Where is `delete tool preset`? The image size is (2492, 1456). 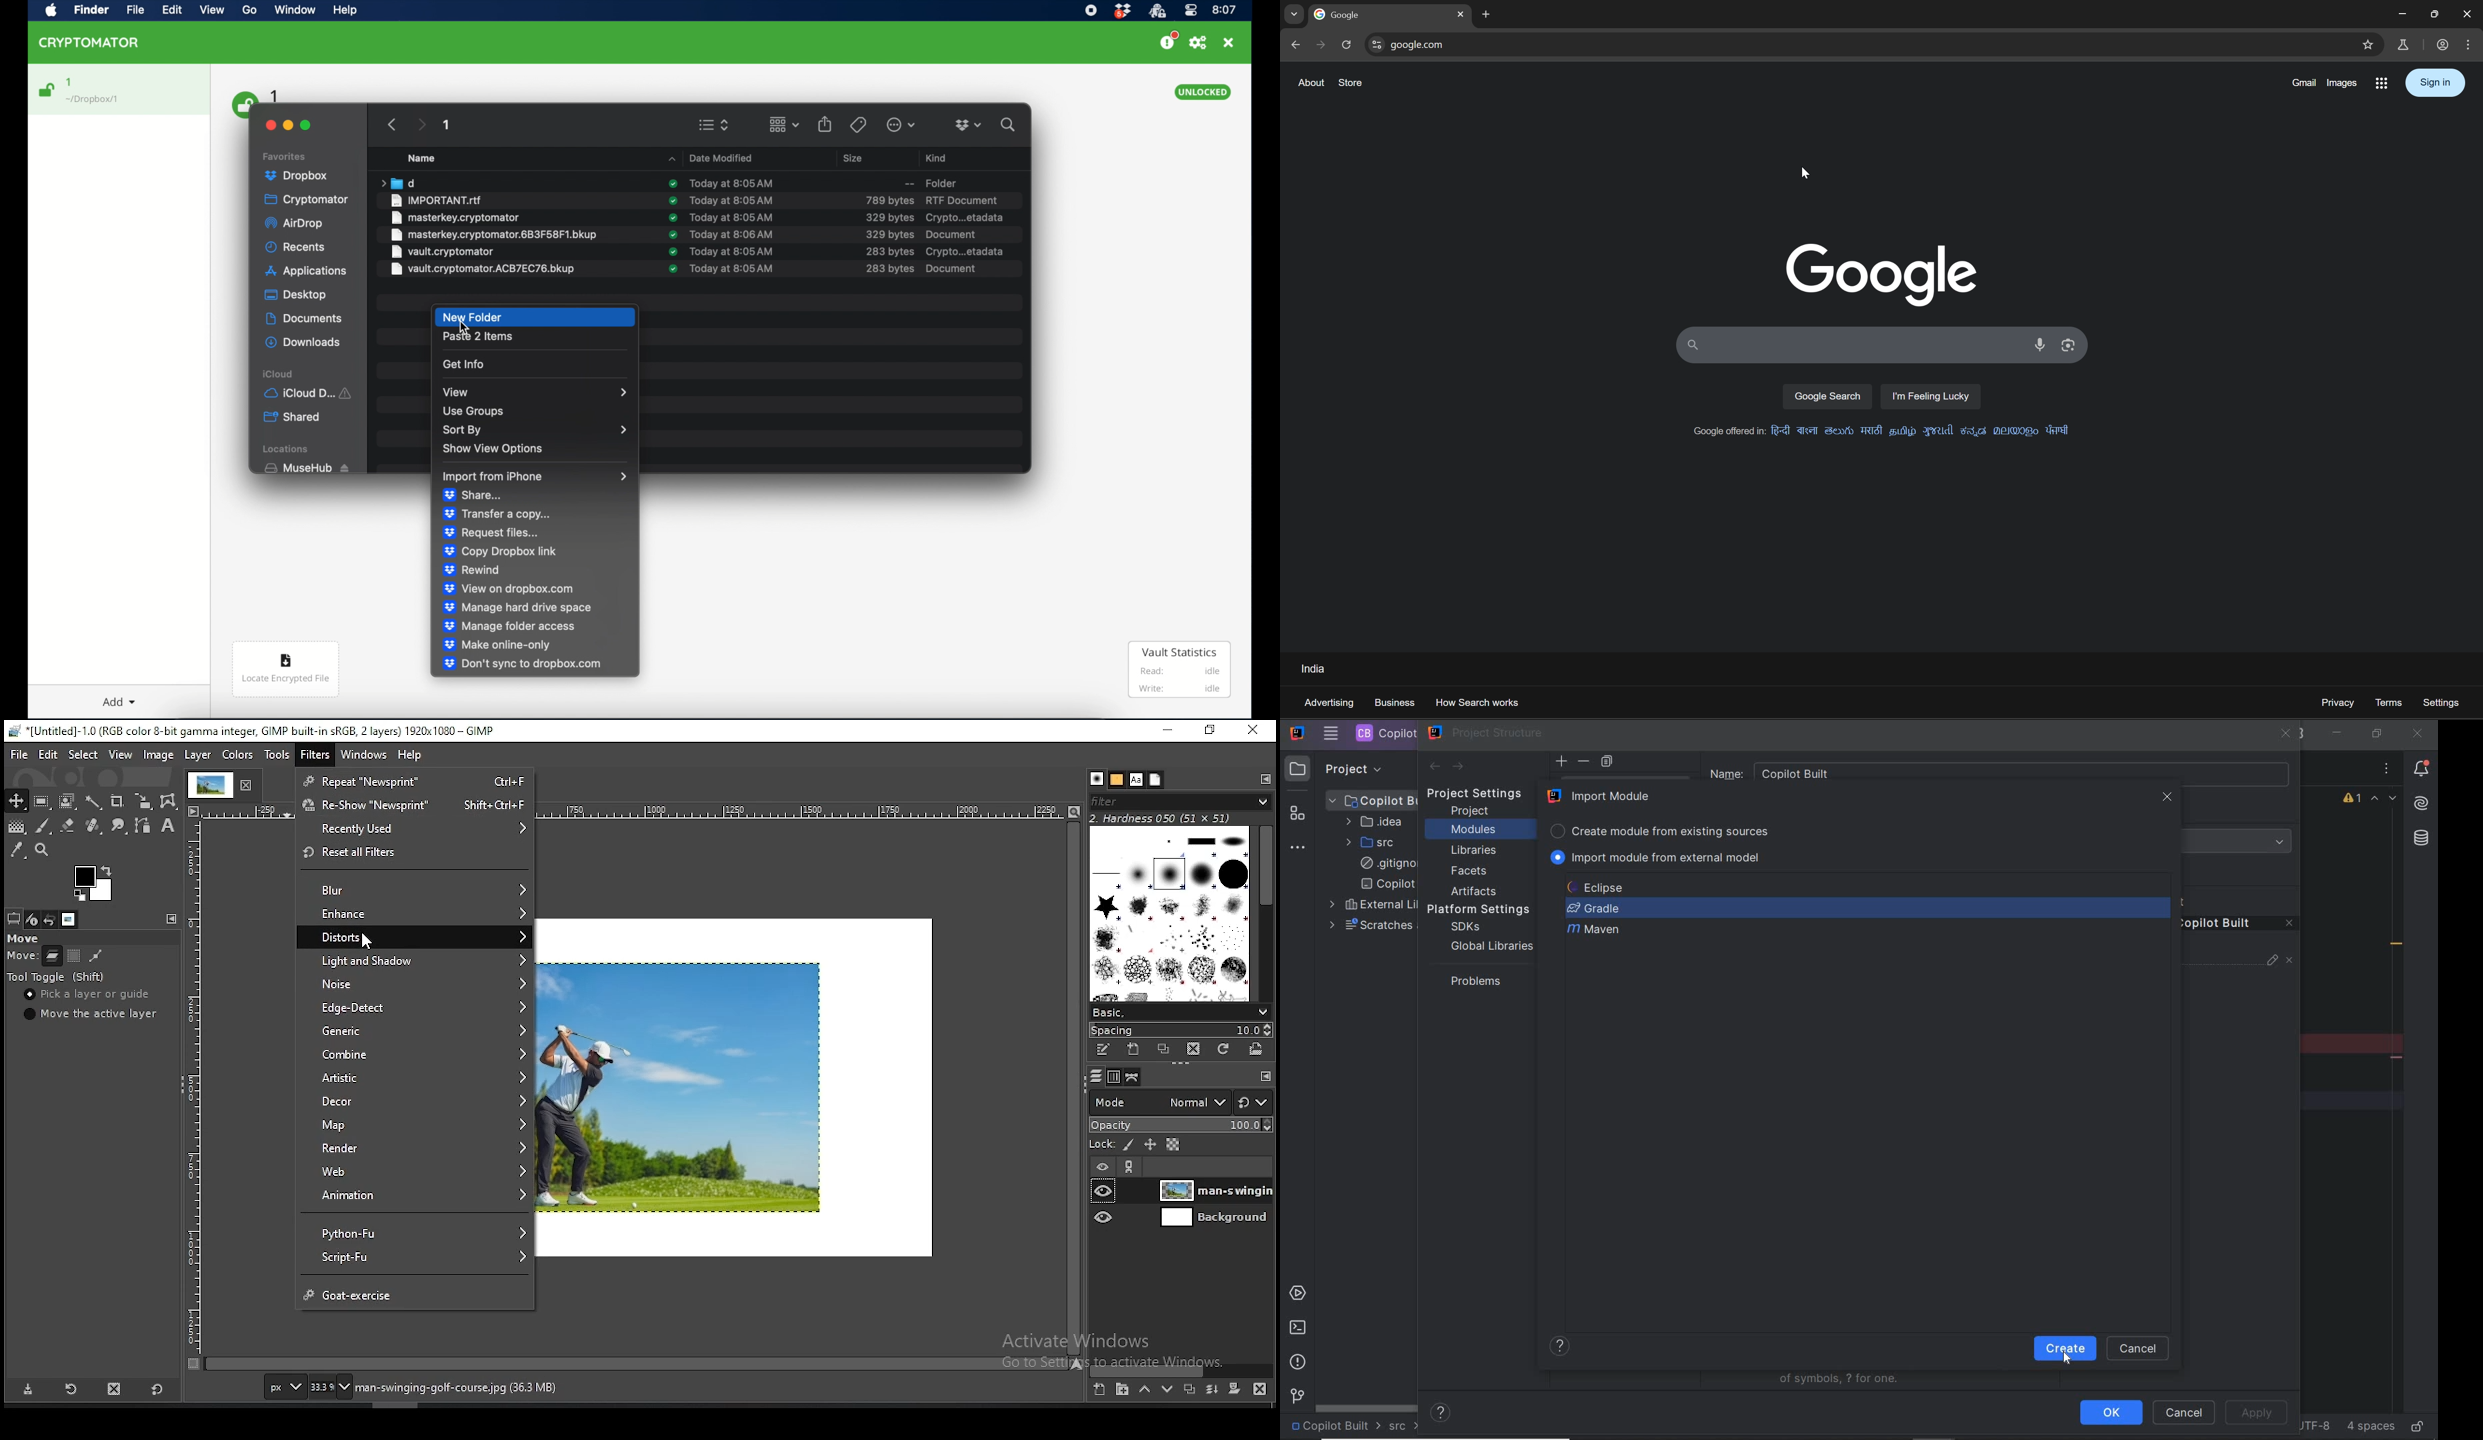
delete tool preset is located at coordinates (113, 1389).